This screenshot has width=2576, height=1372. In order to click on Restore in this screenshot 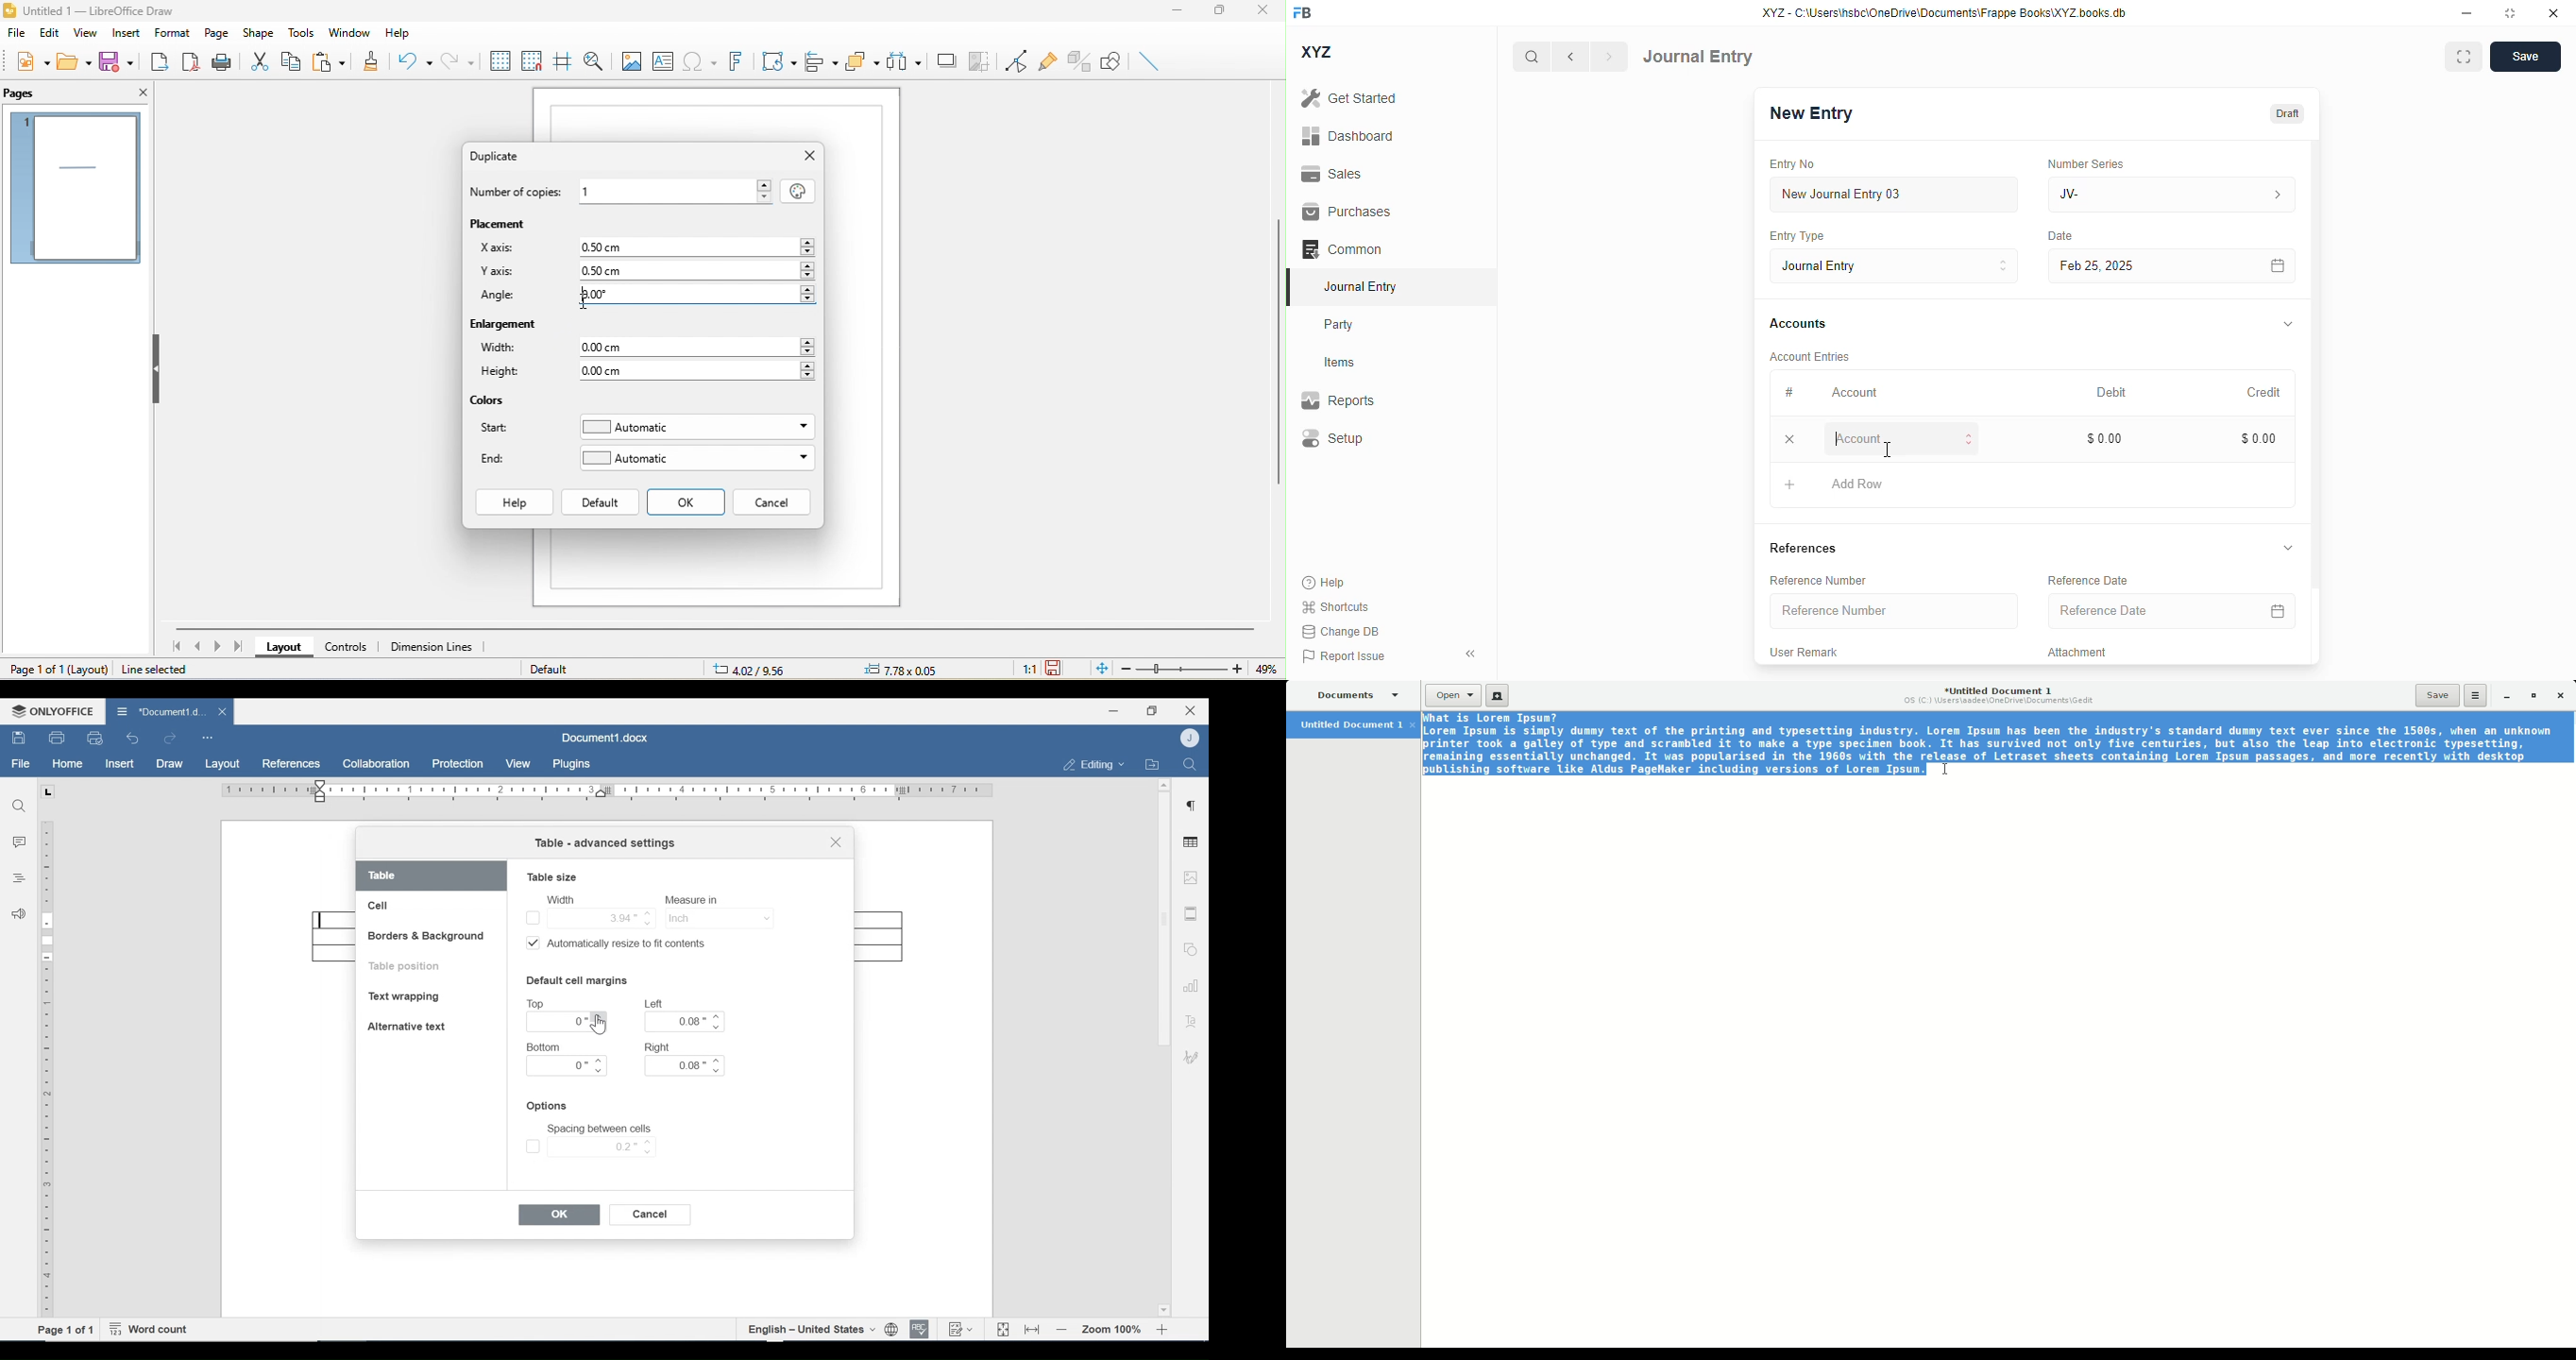, I will do `click(2532, 695)`.